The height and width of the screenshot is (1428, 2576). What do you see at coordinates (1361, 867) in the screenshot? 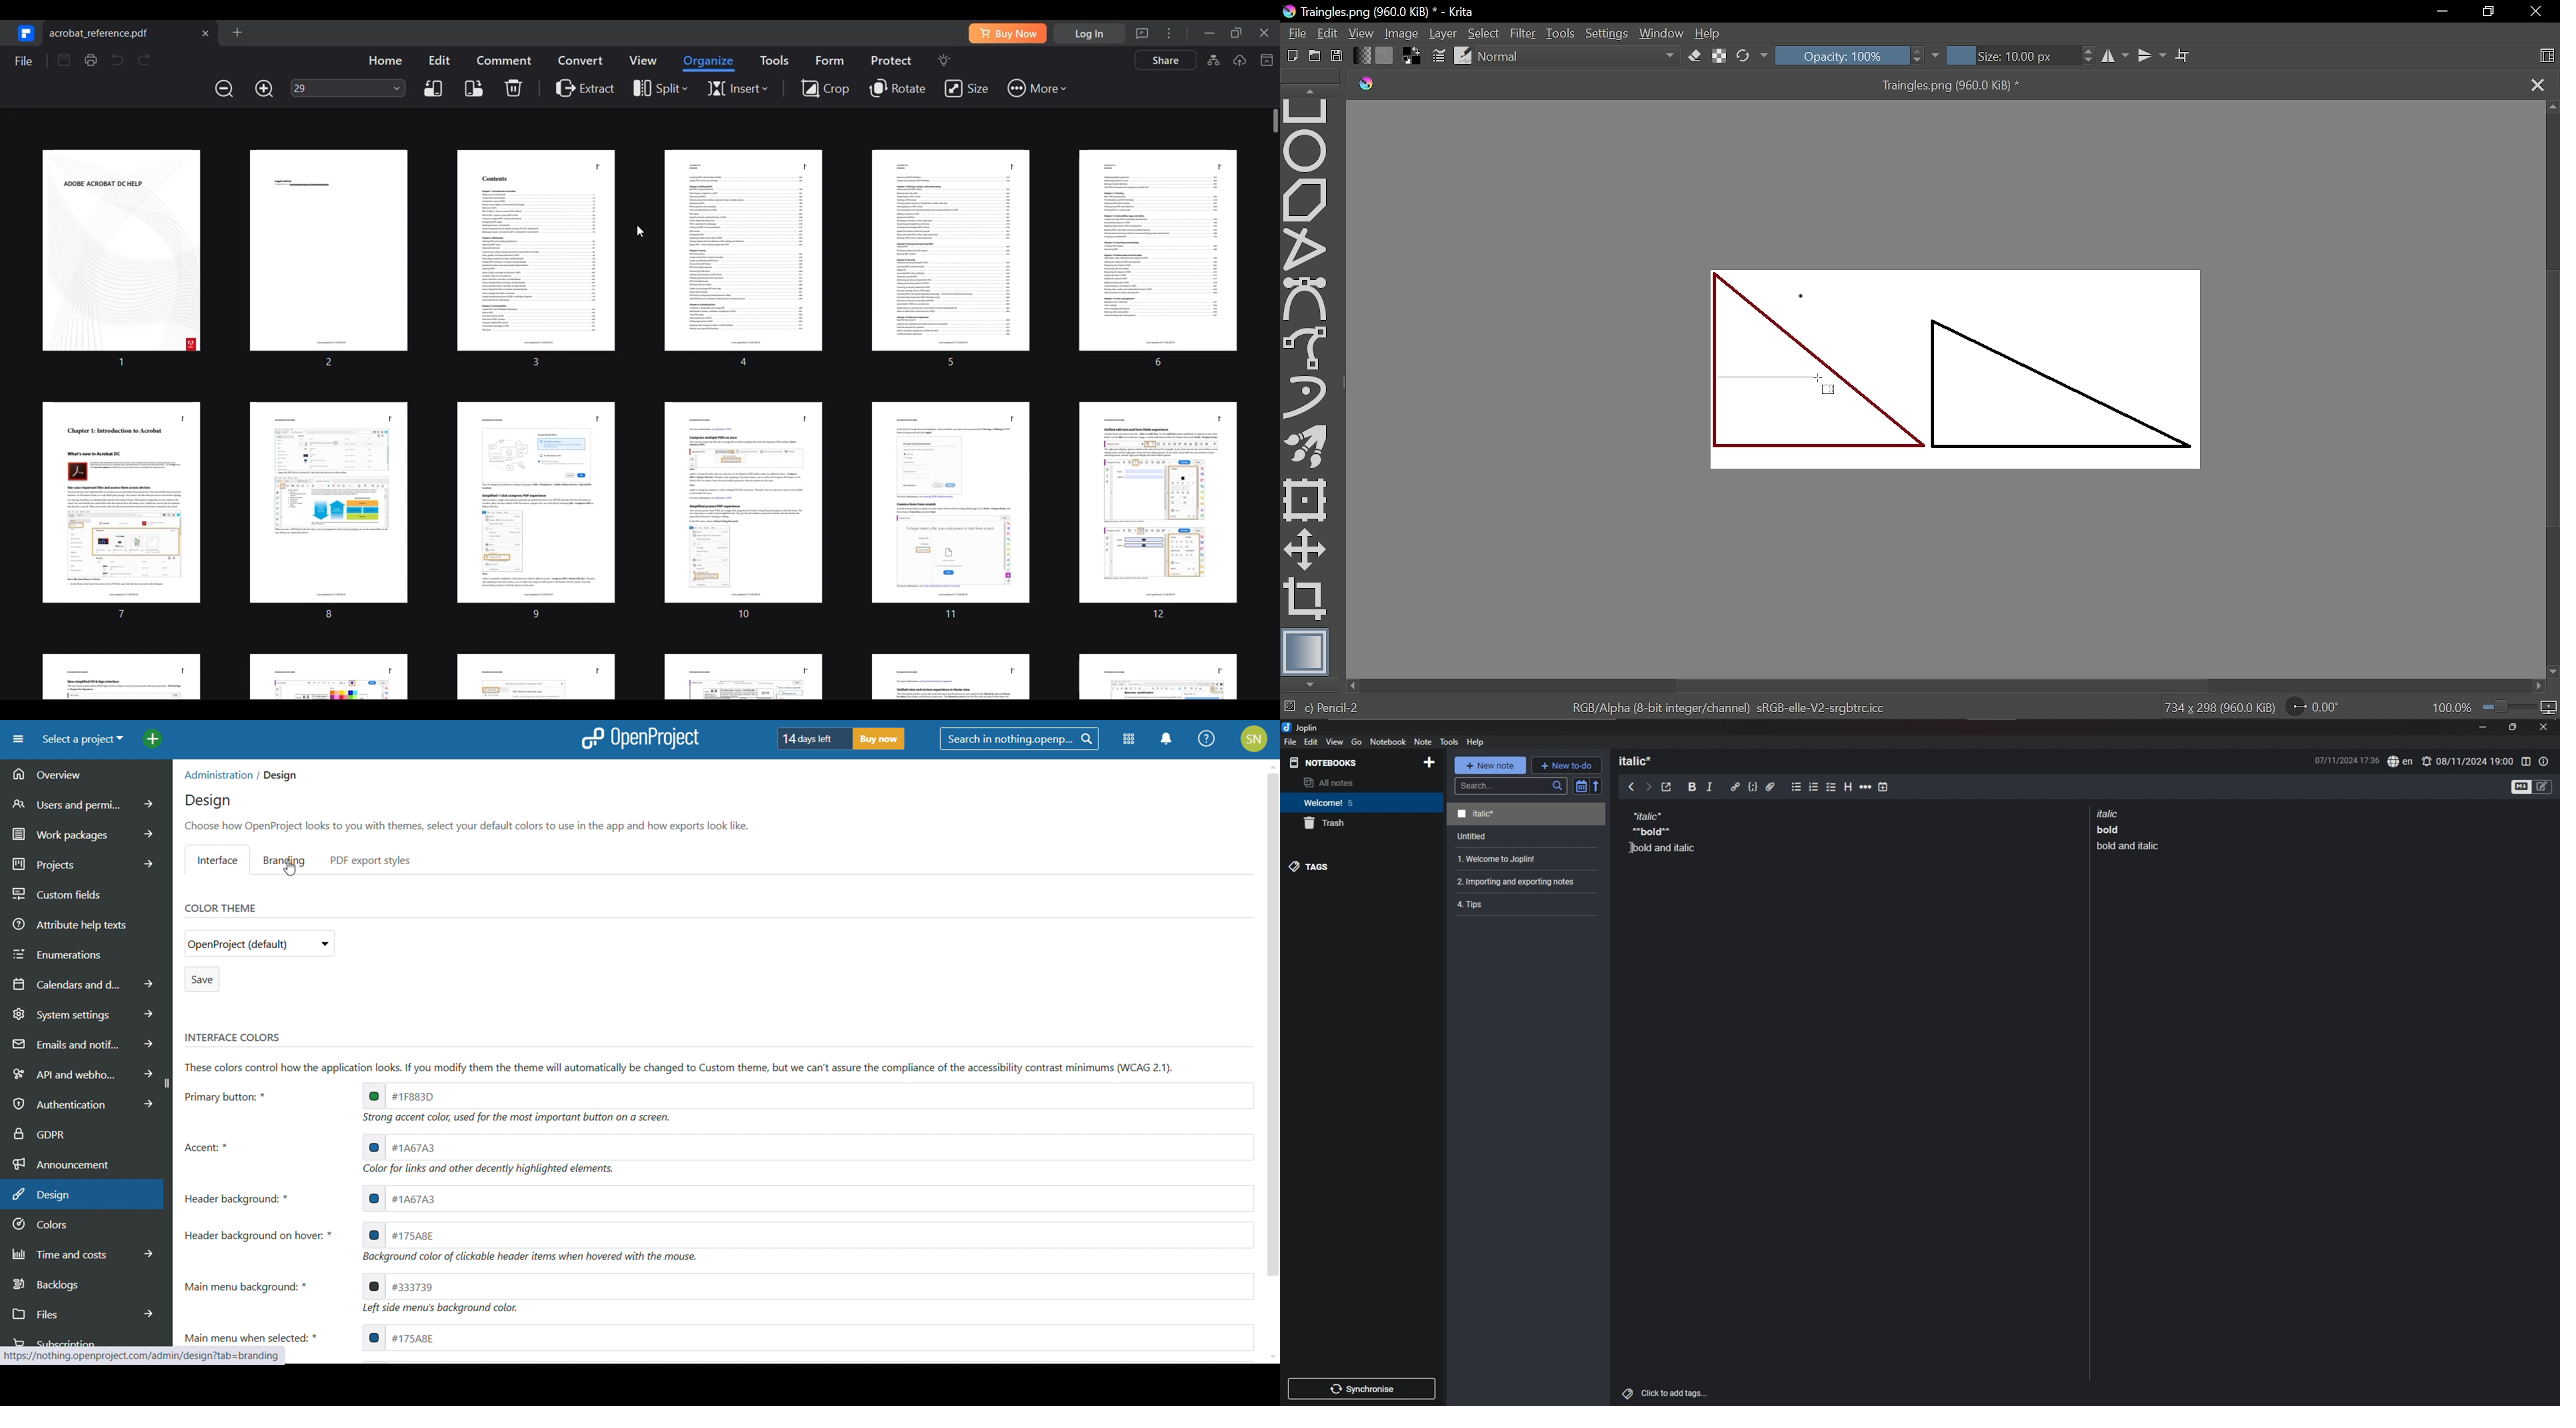
I see `tags` at bounding box center [1361, 867].